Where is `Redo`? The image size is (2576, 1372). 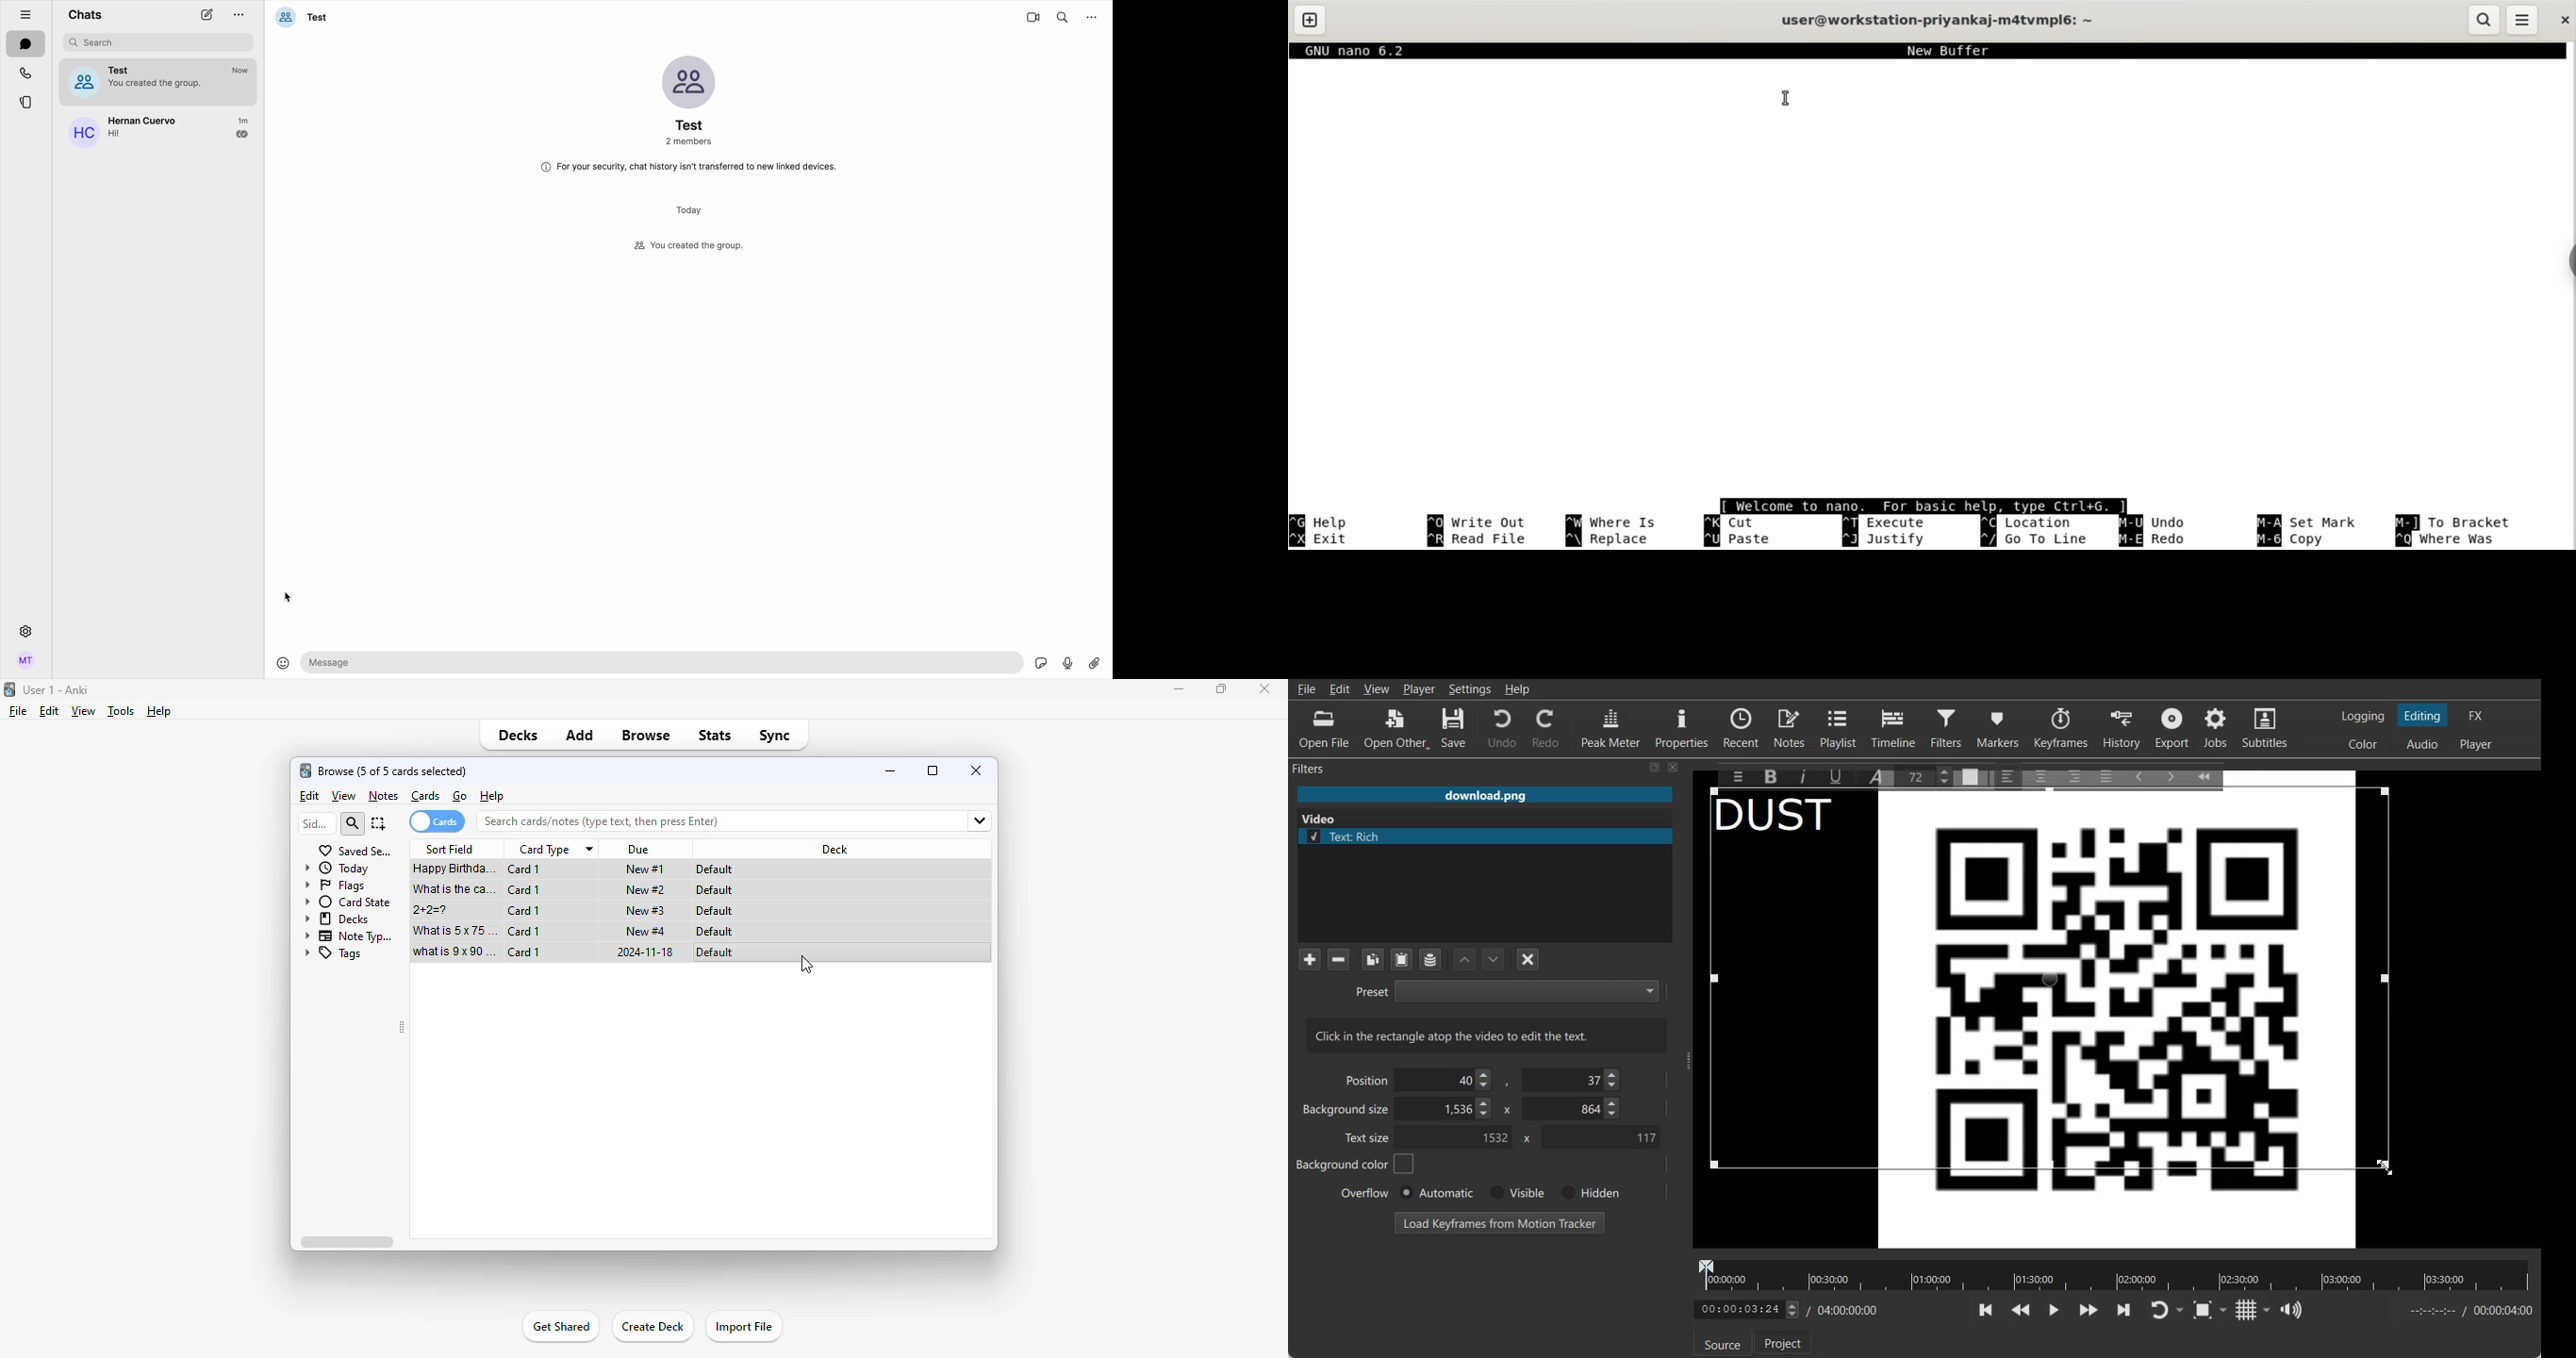 Redo is located at coordinates (1547, 728).